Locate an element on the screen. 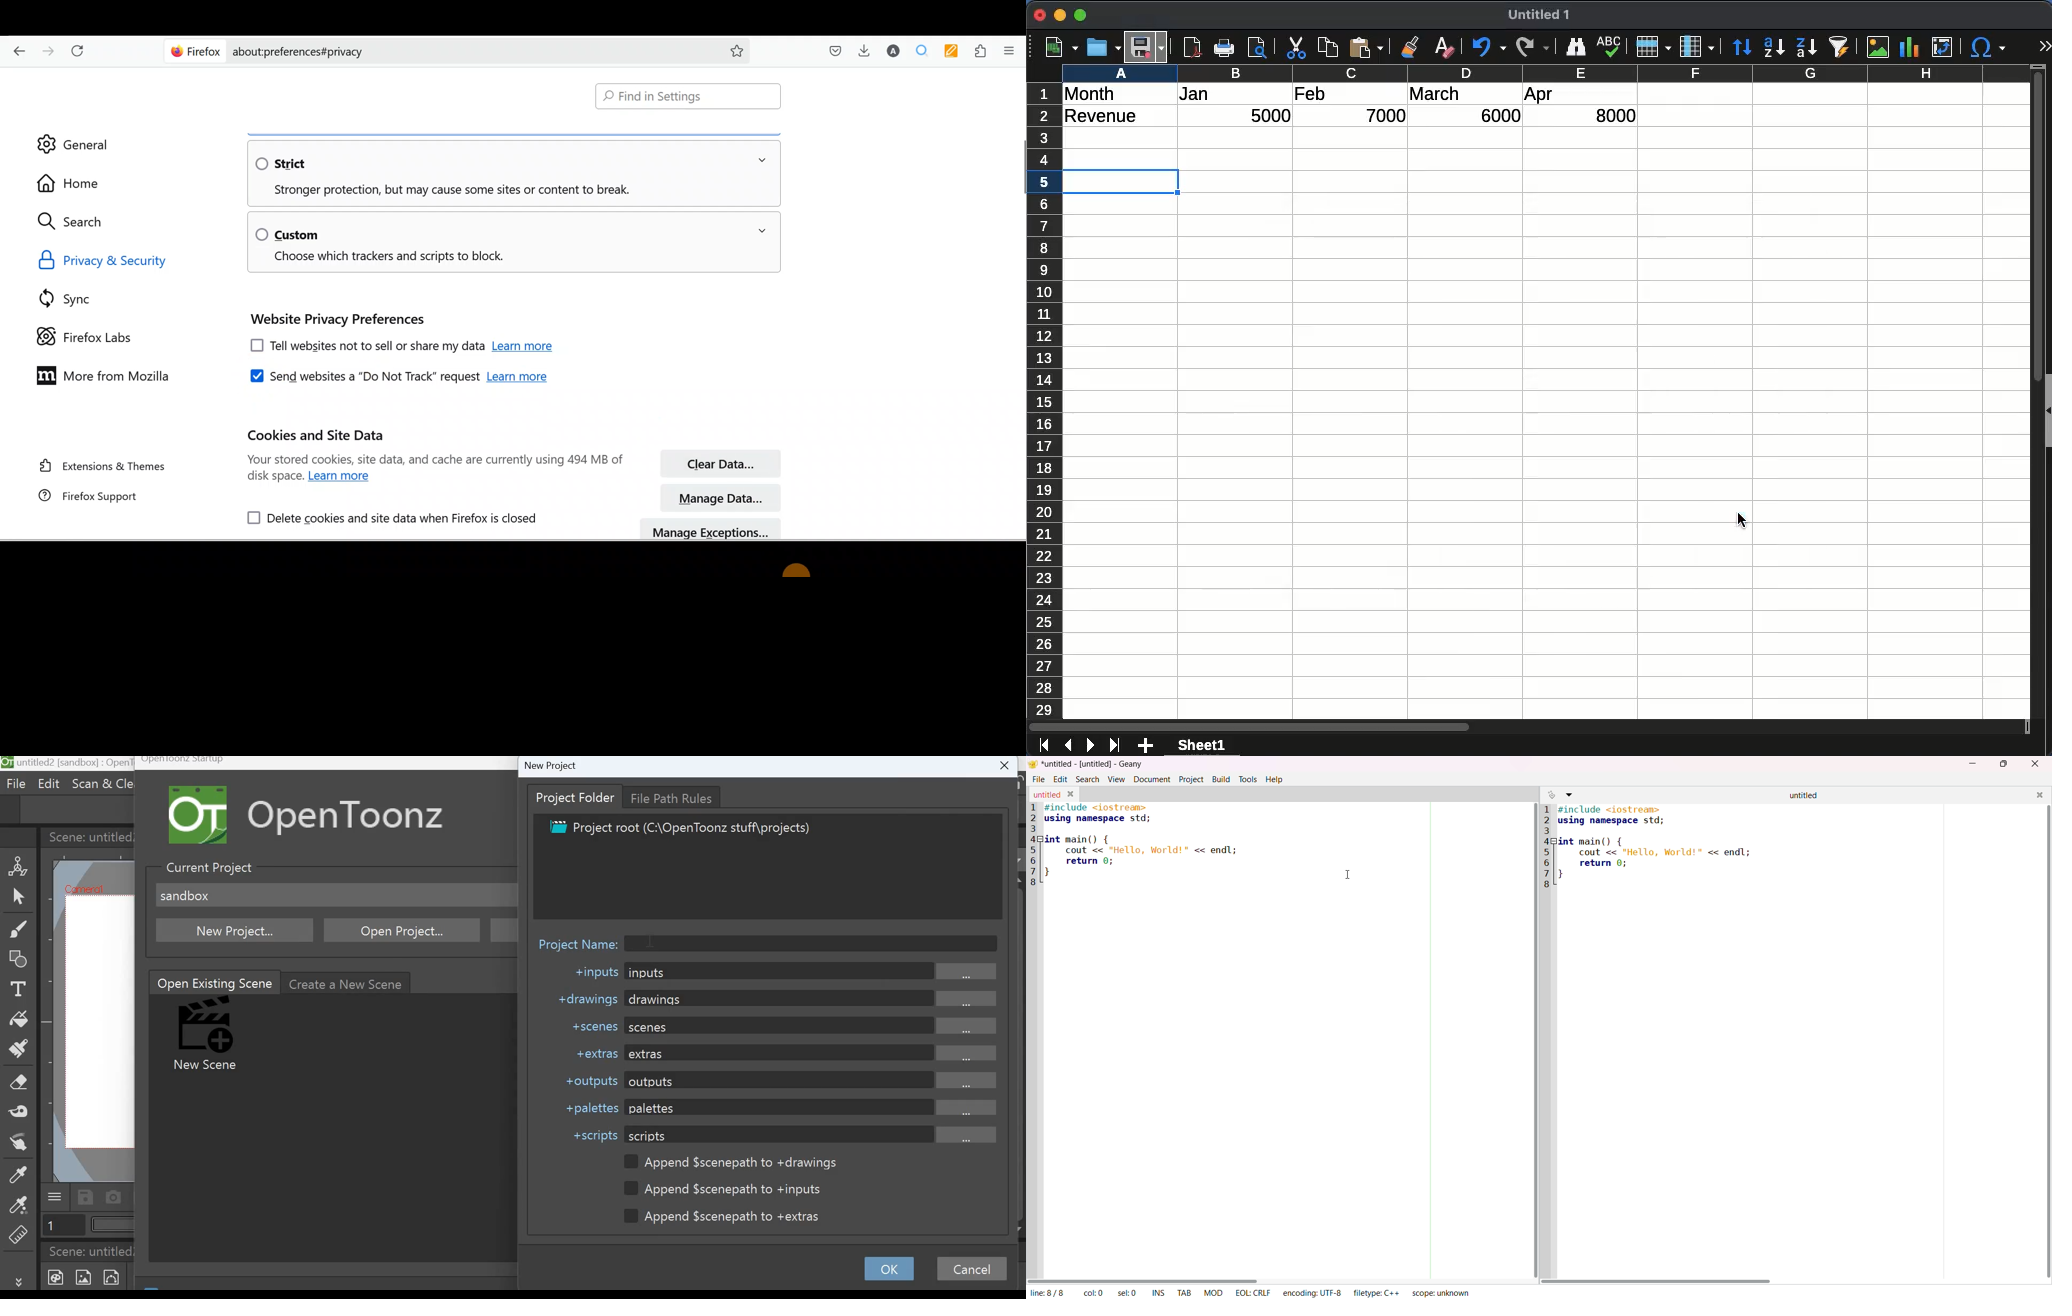 Image resolution: width=2072 pixels, height=1316 pixels. Extensions is located at coordinates (980, 51).